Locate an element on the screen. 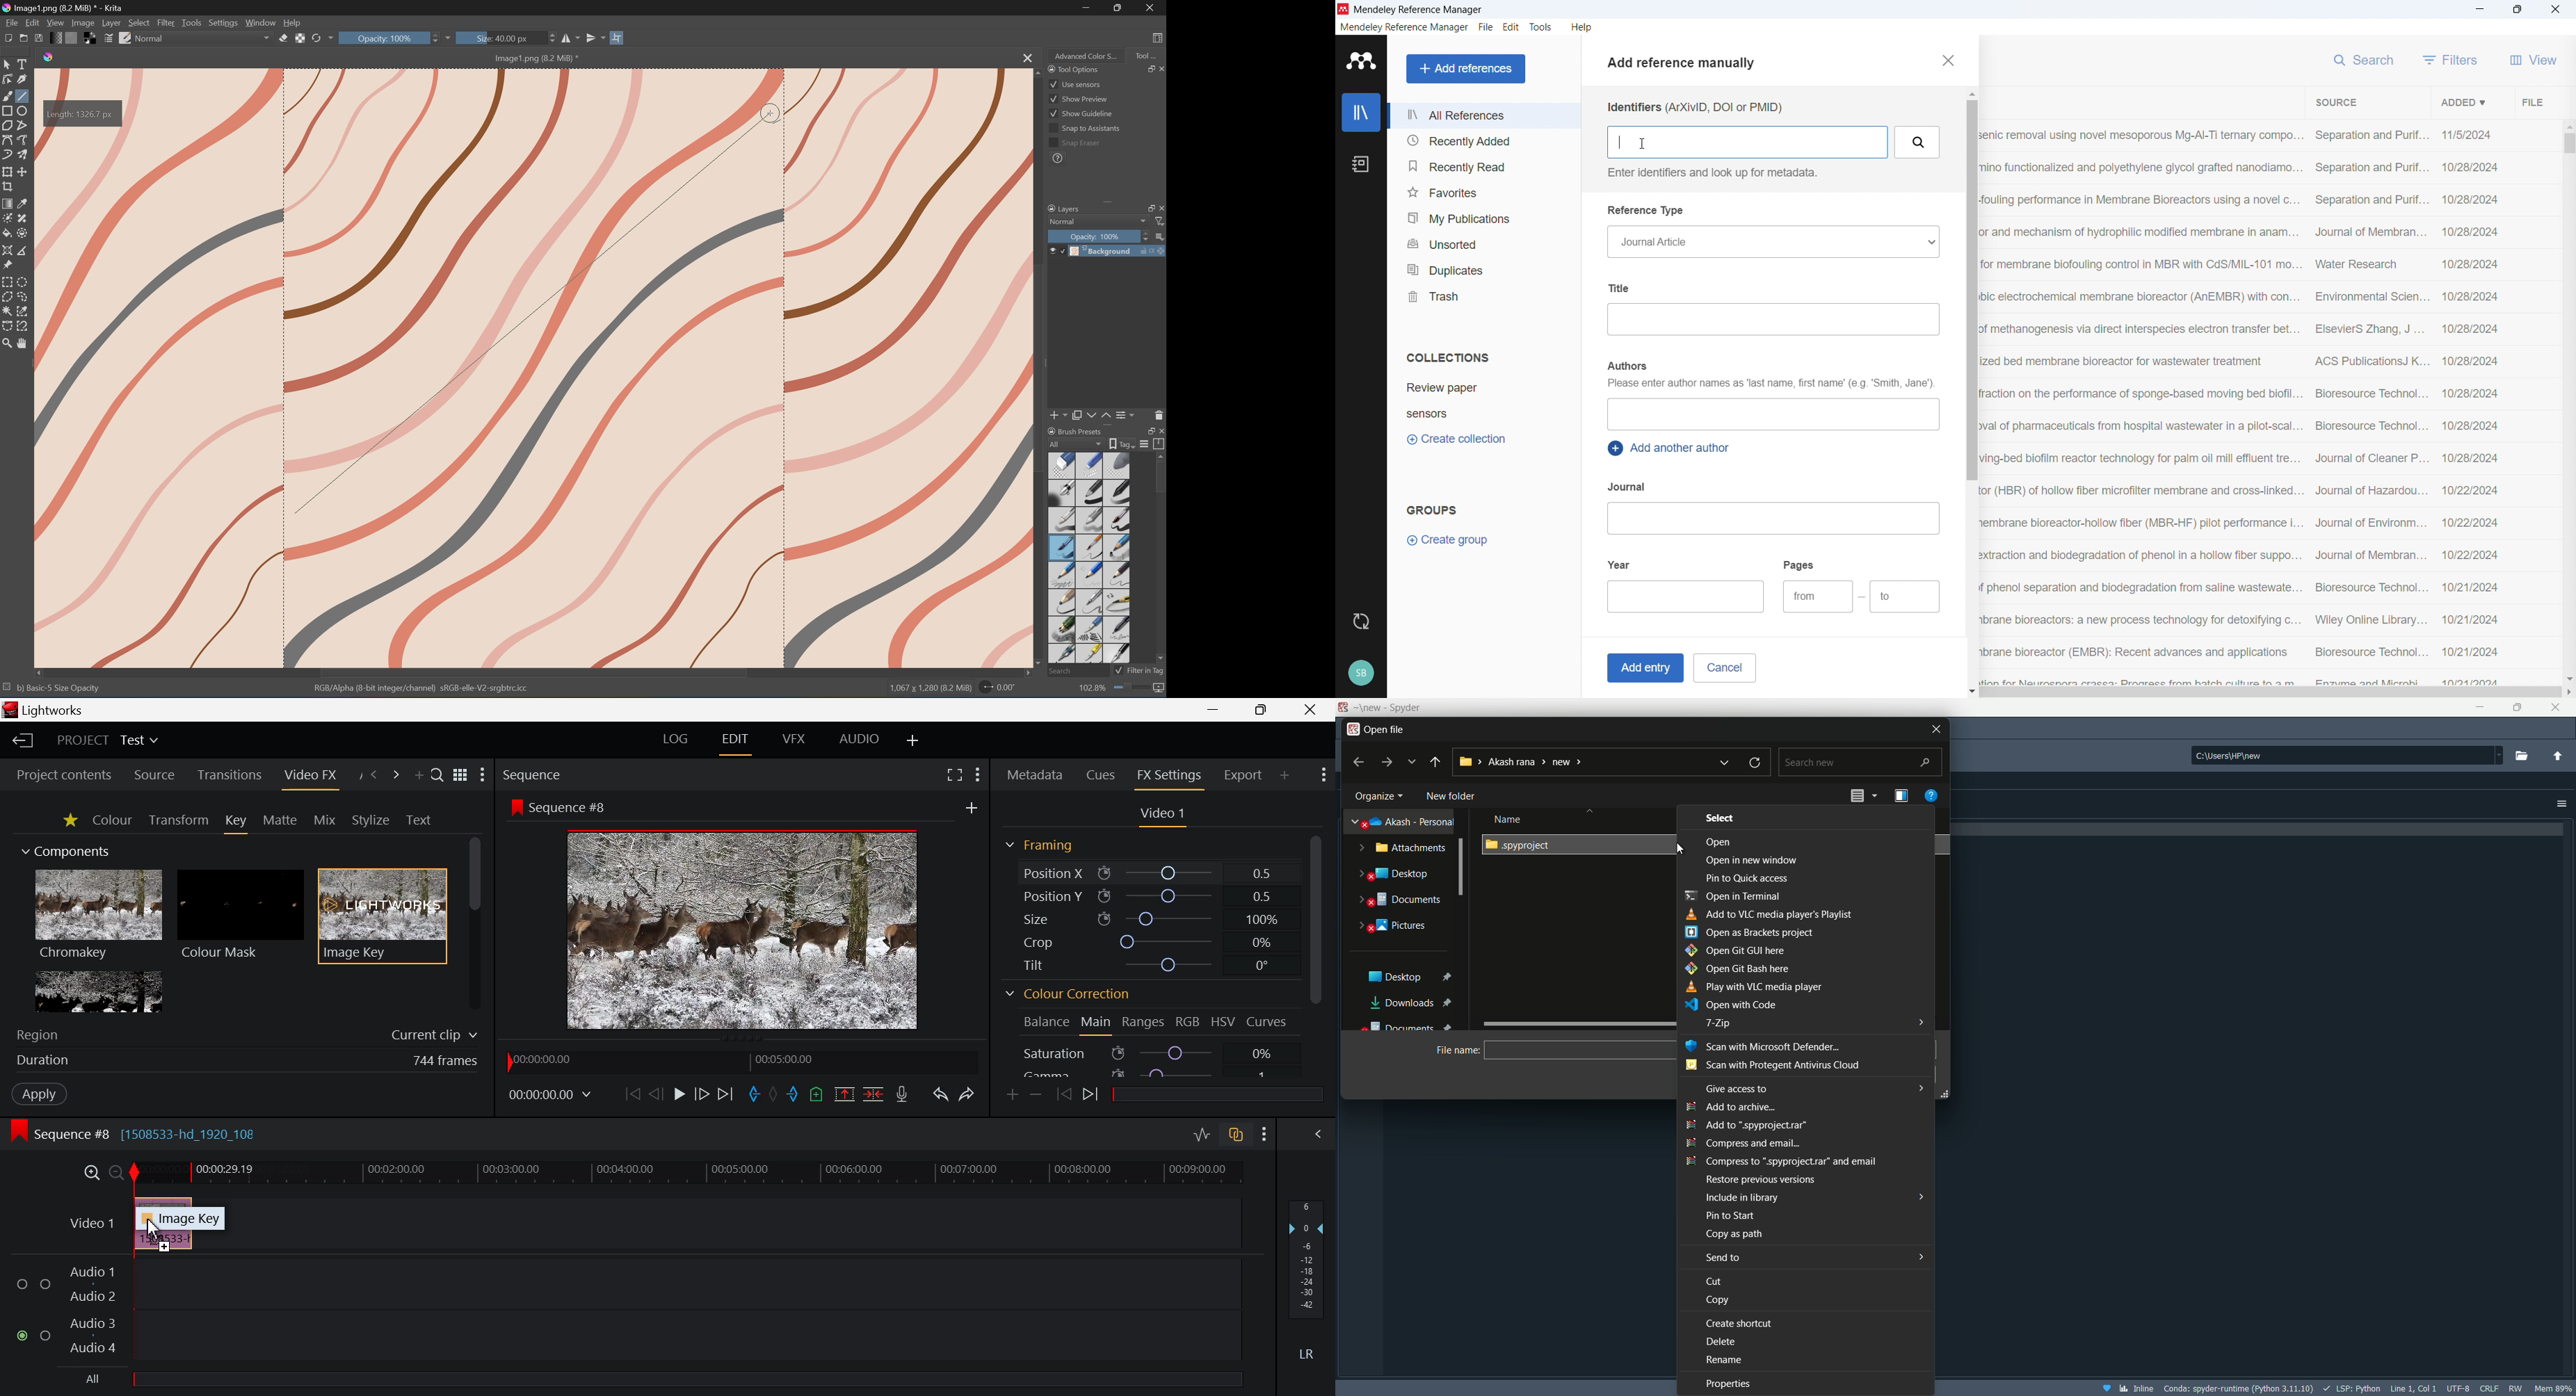 This screenshot has height=1400, width=2576. Snap erasor is located at coordinates (1075, 144).